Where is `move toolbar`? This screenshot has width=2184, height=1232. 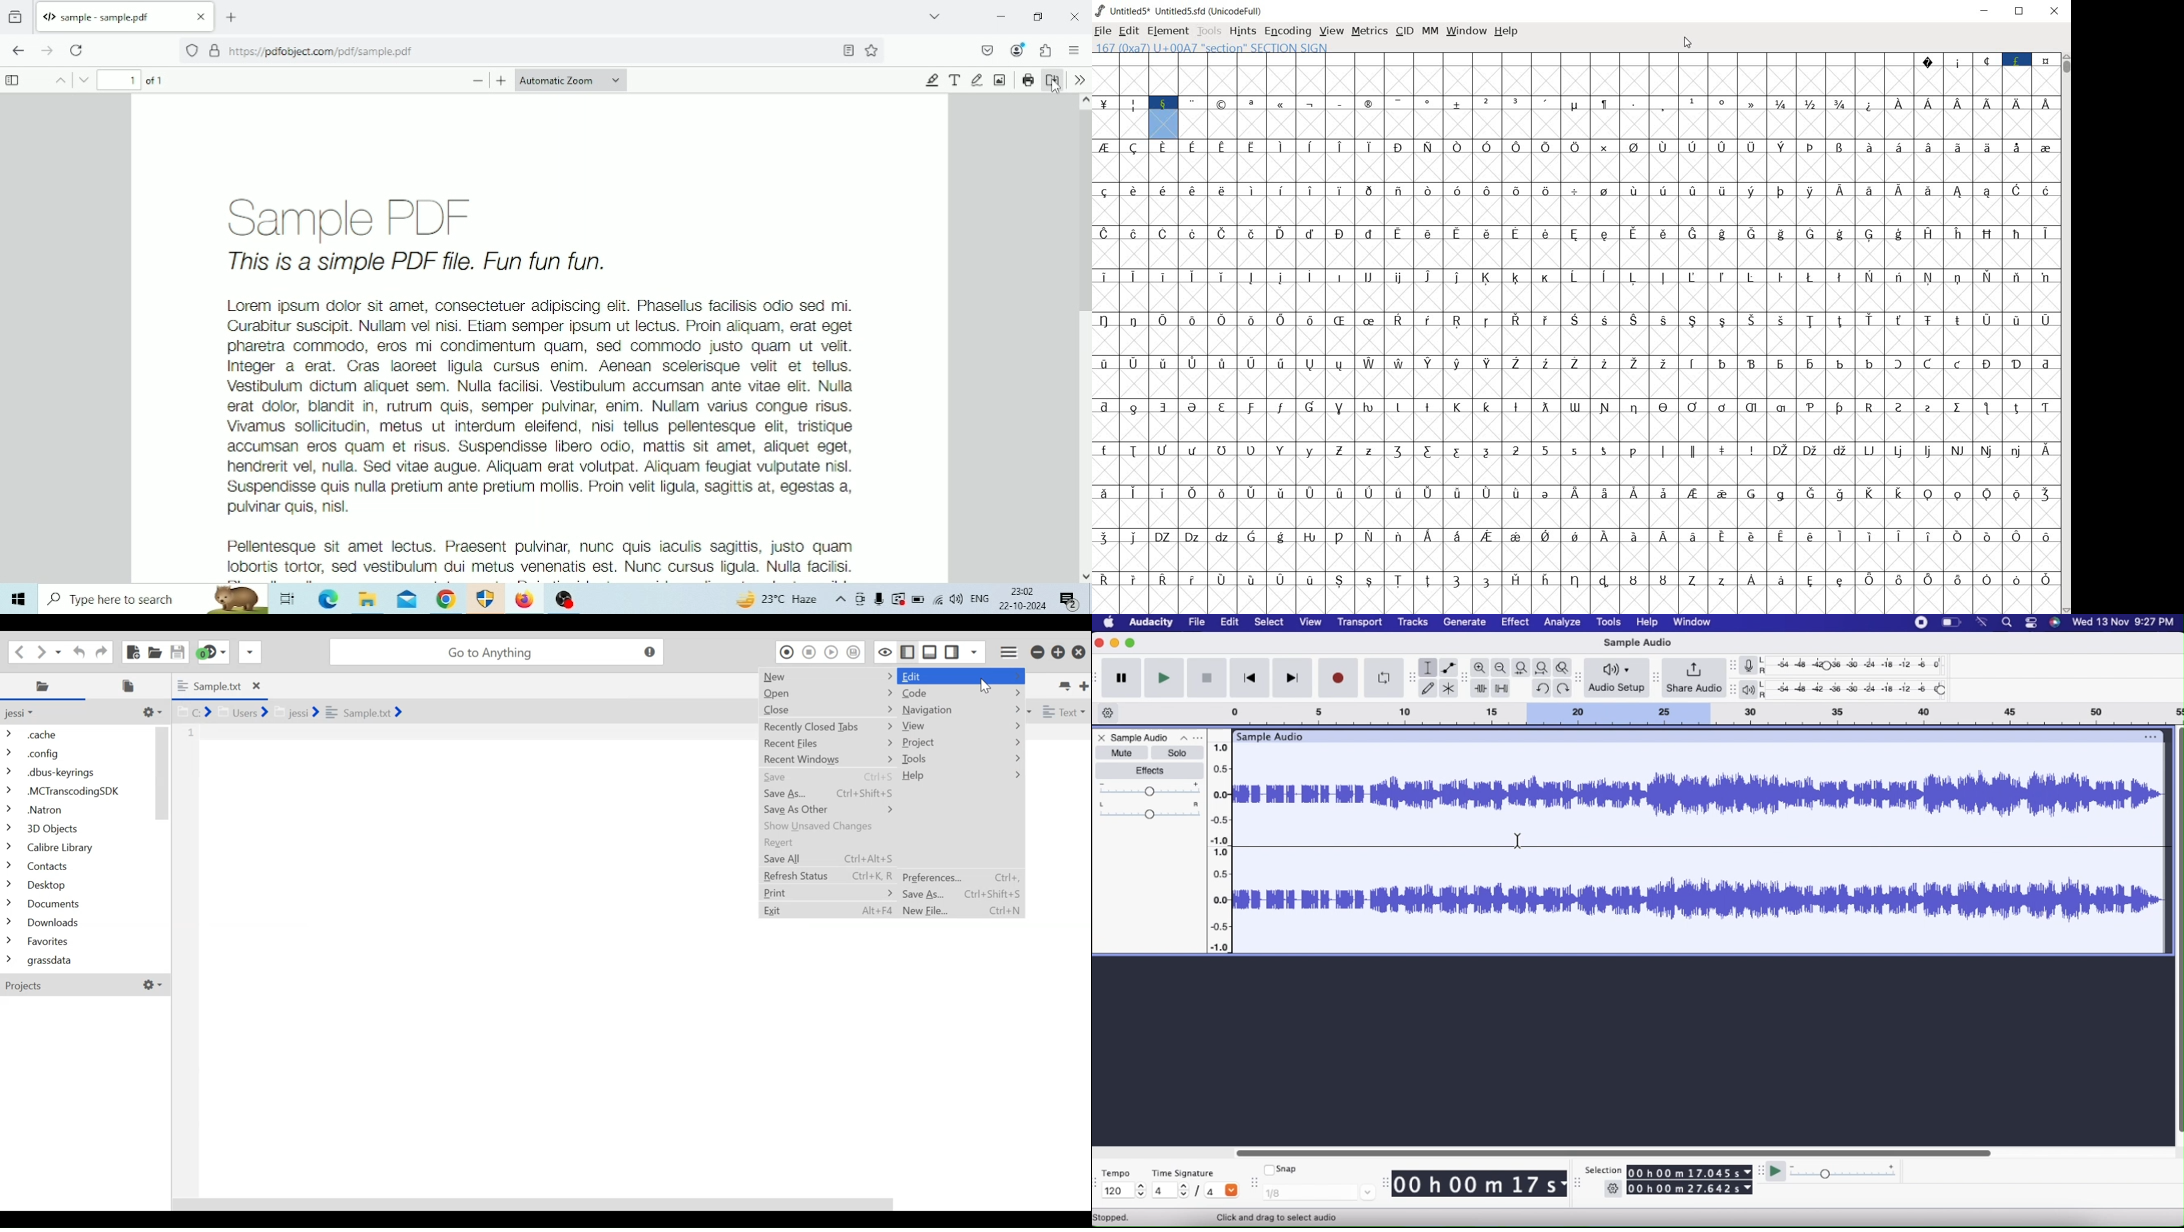
move toolbar is located at coordinates (1466, 679).